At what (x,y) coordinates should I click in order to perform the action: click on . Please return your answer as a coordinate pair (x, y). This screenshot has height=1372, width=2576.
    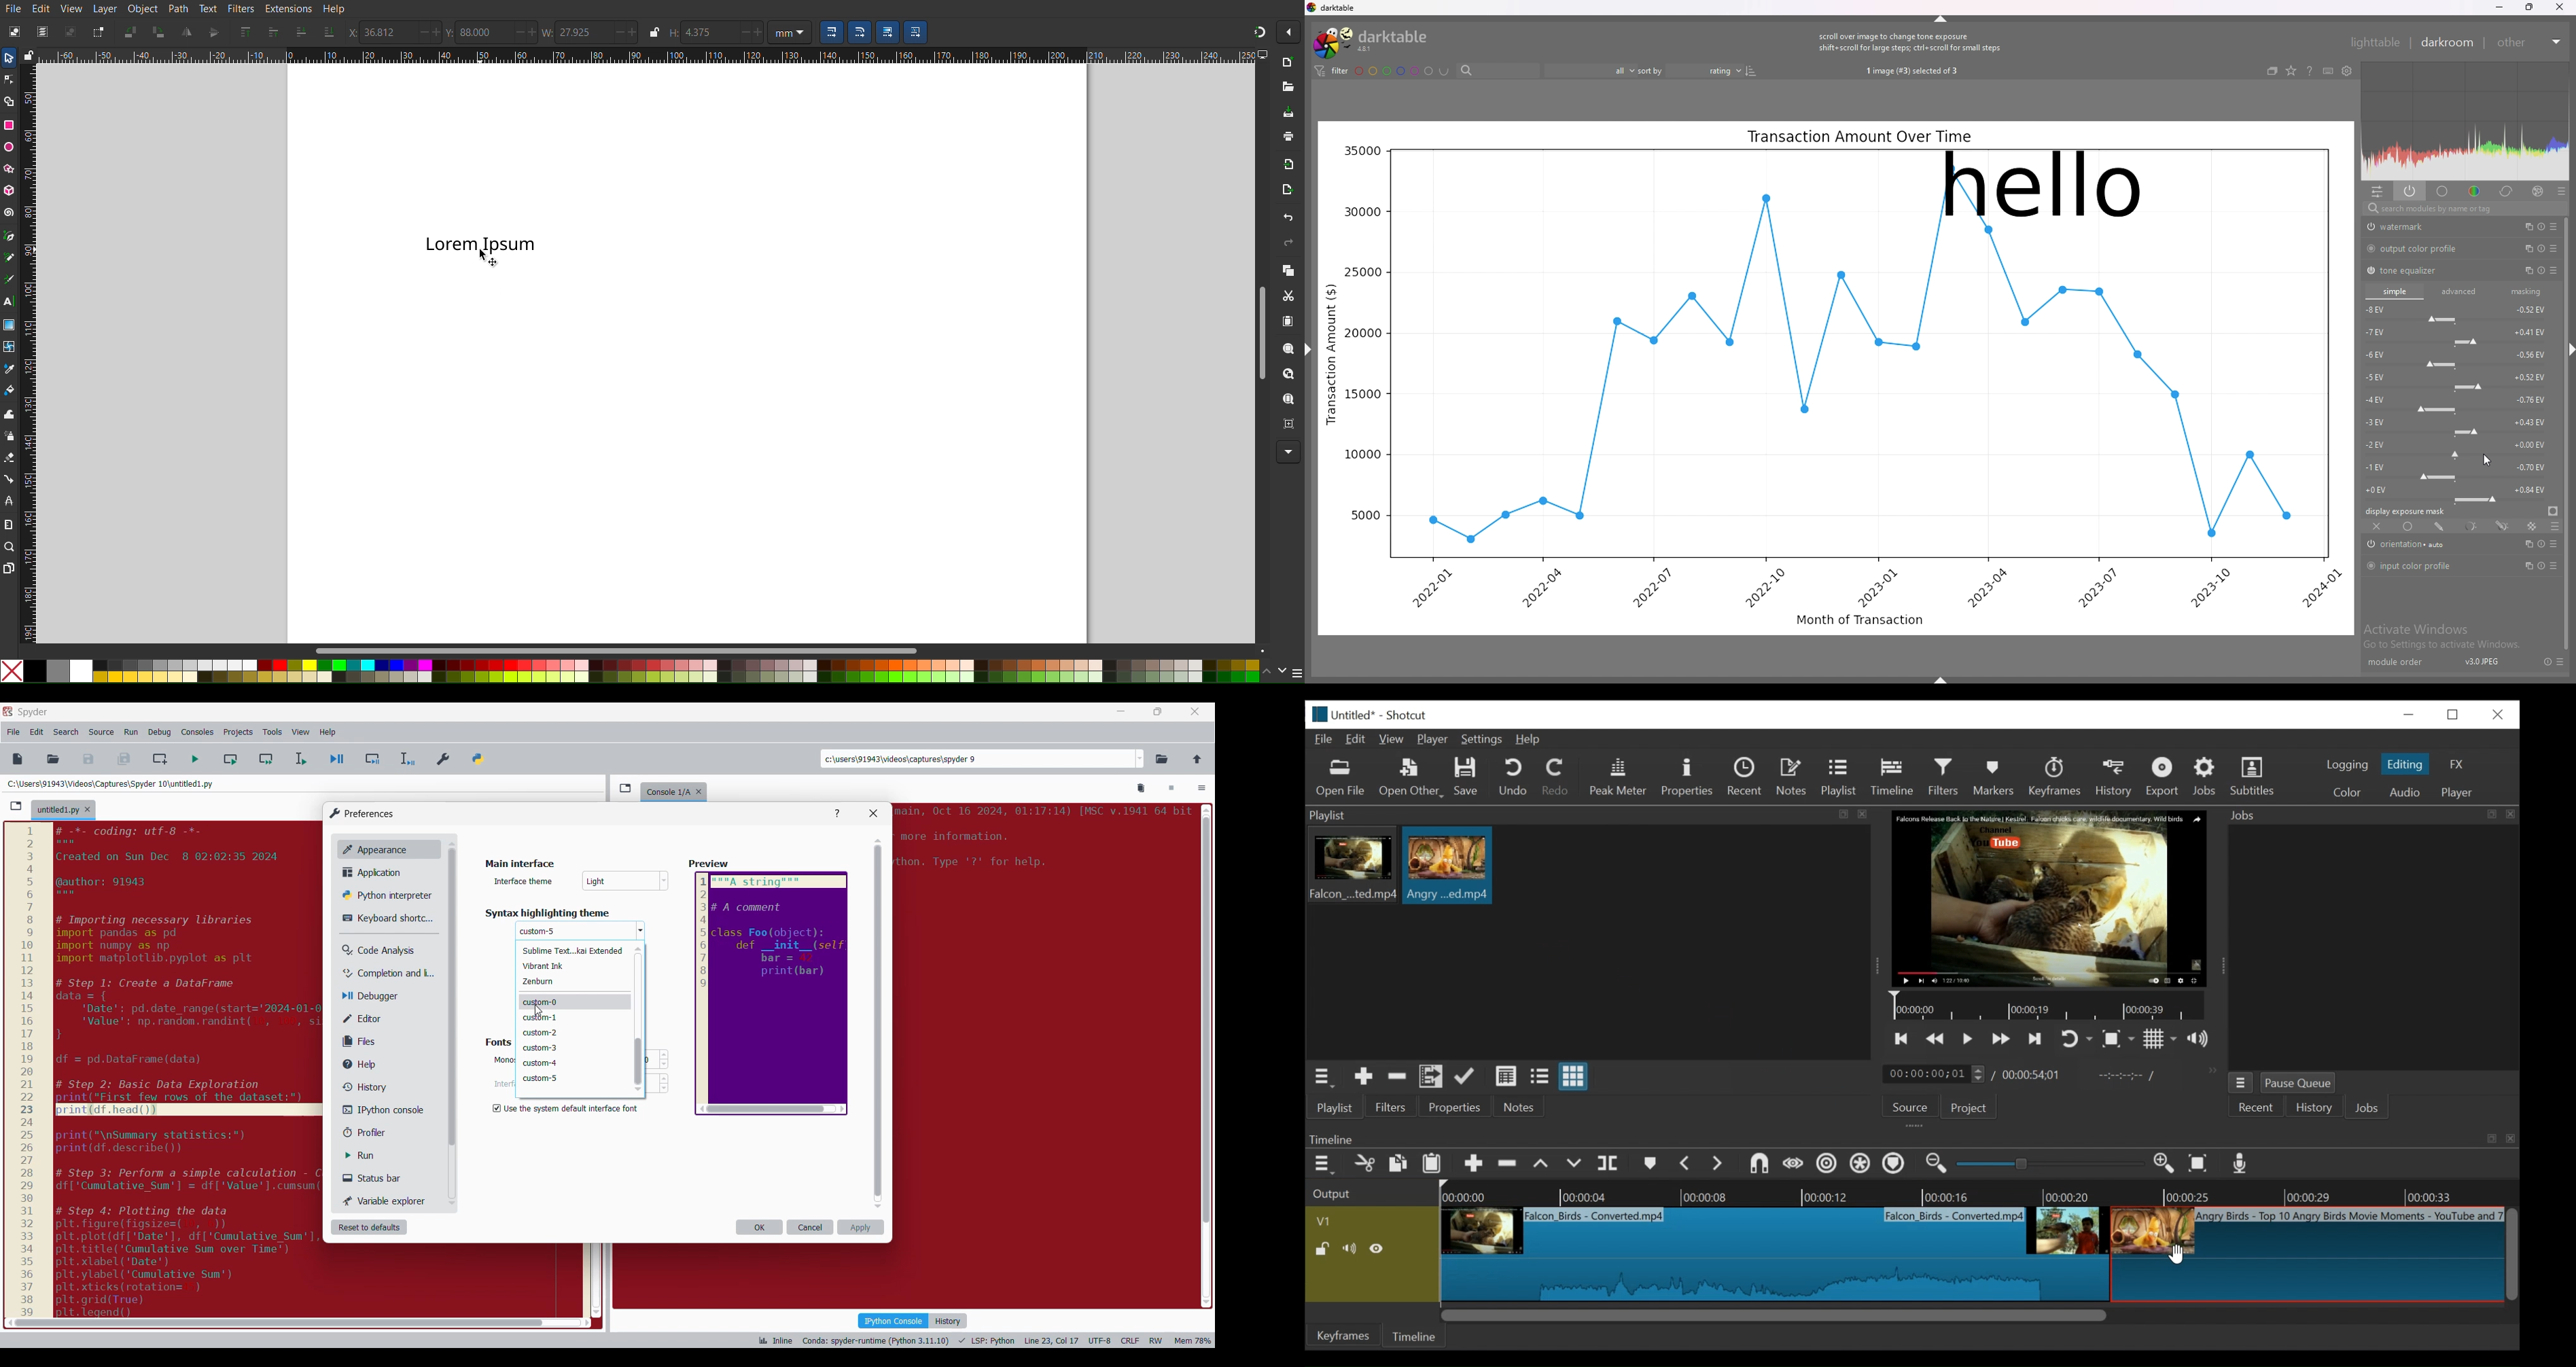
    Looking at the image, I should click on (627, 882).